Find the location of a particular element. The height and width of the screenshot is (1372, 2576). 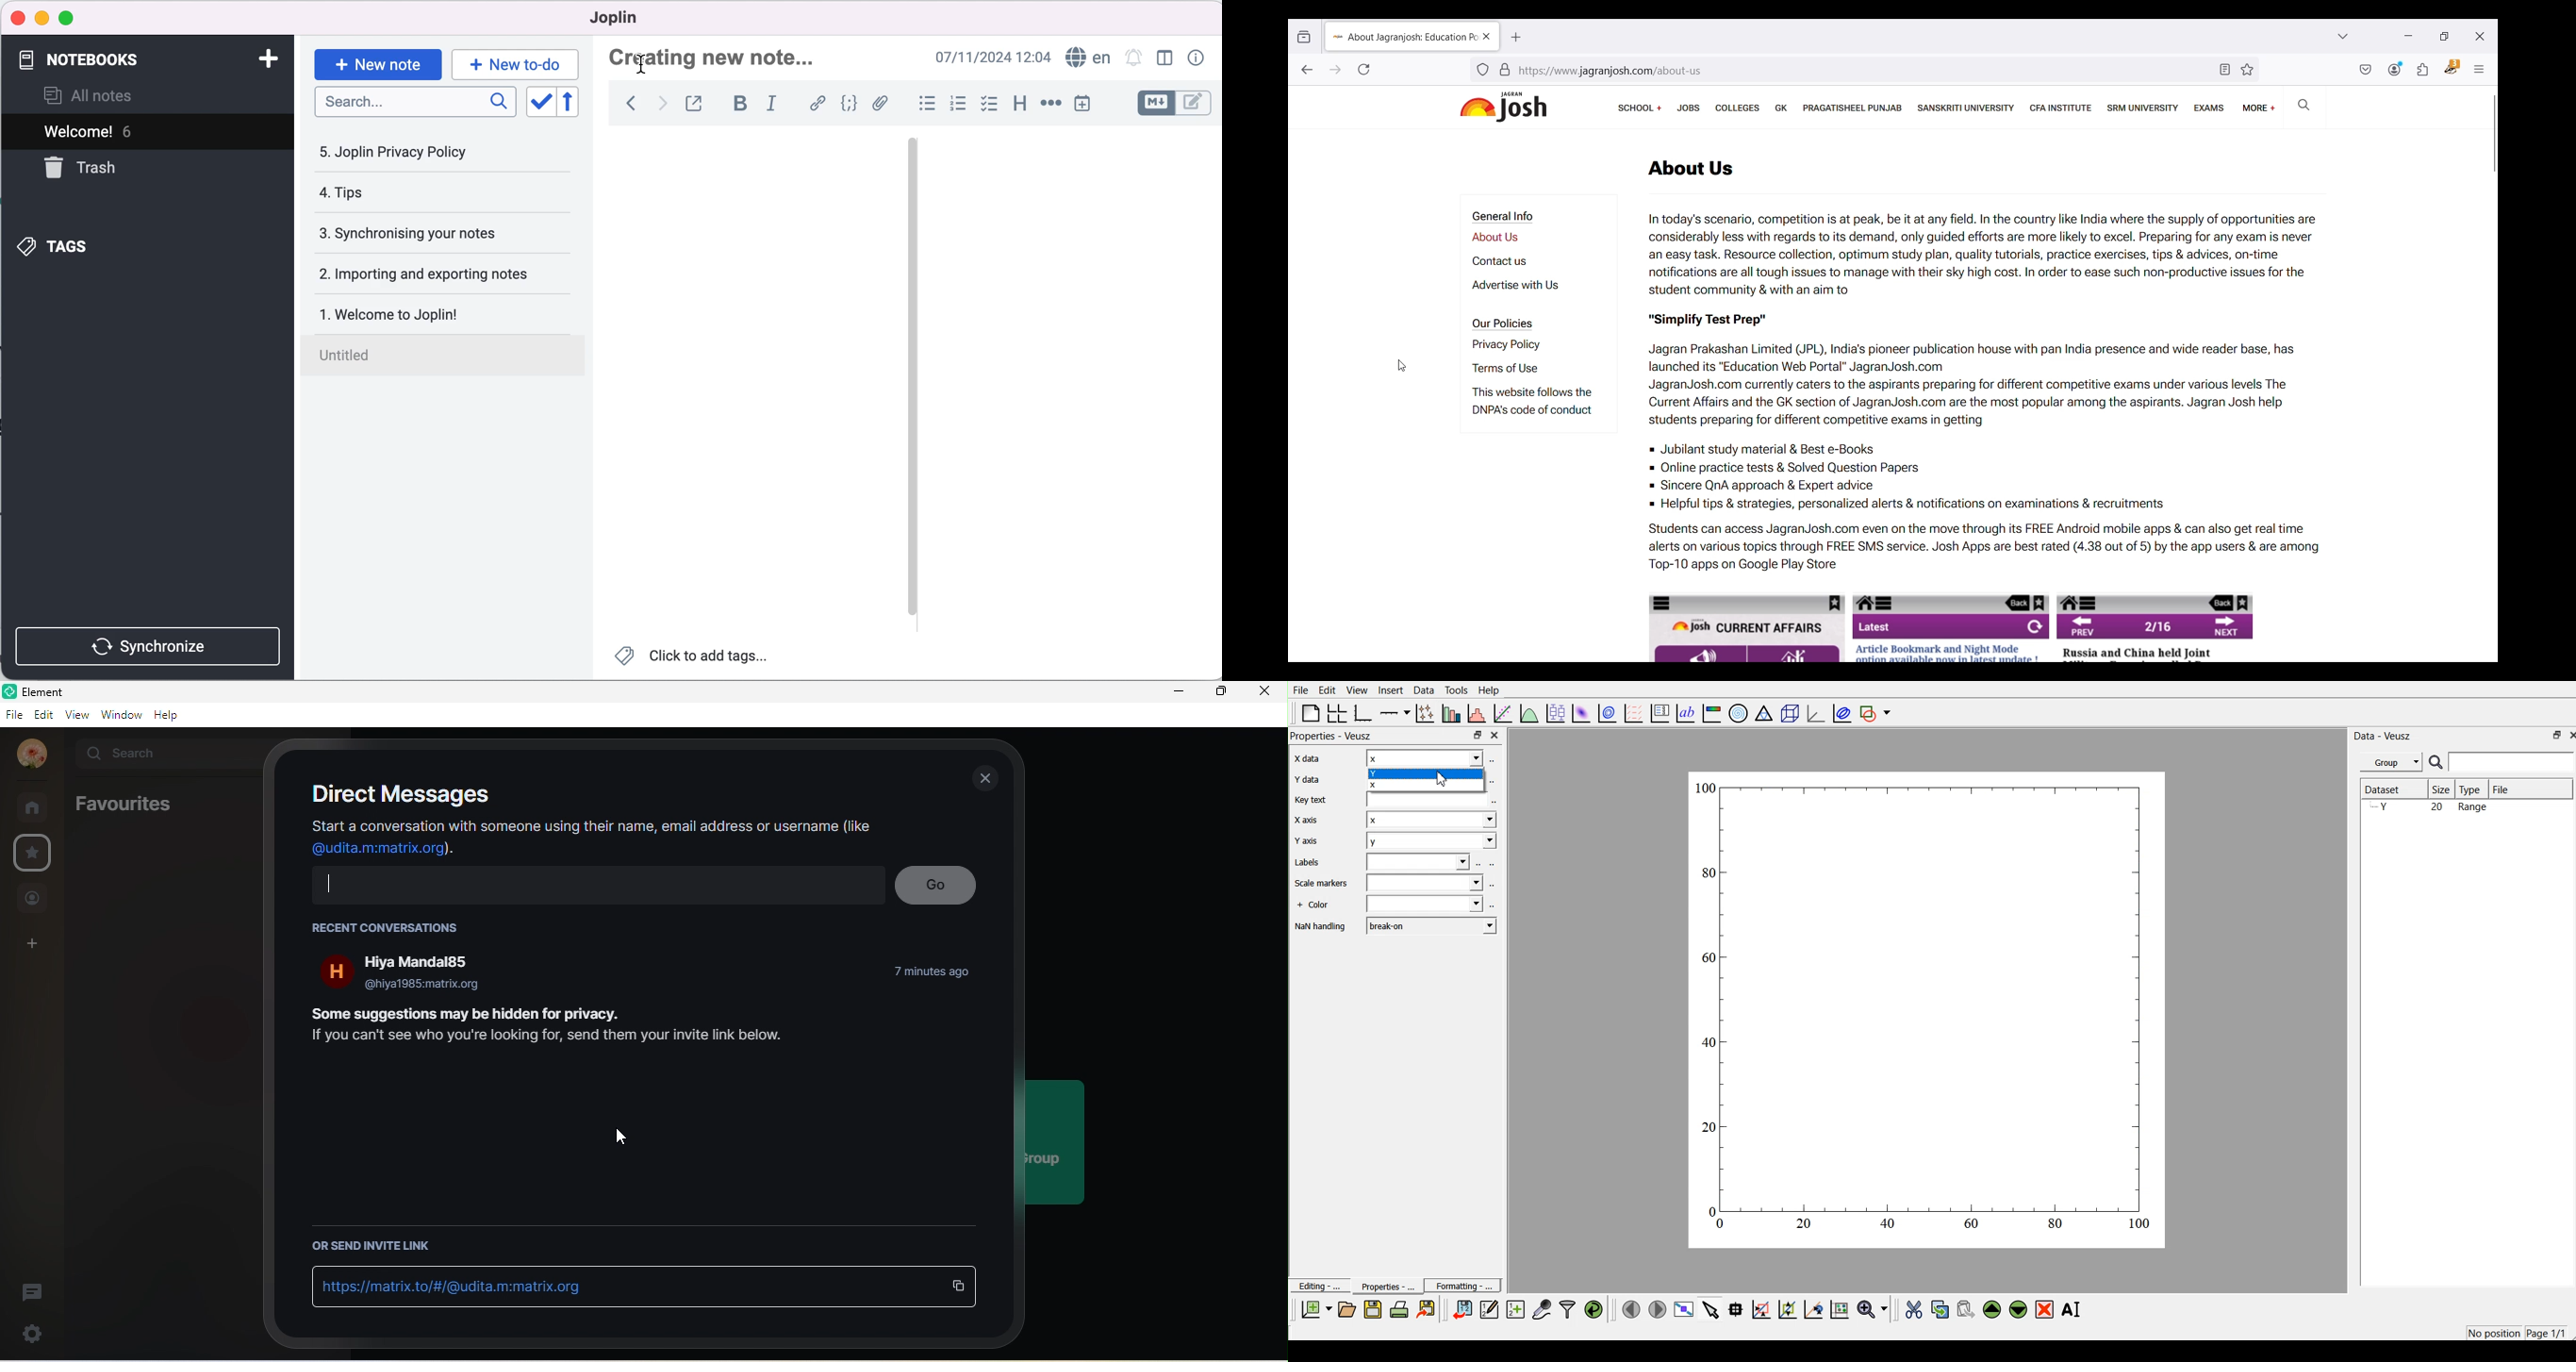

favourite is located at coordinates (36, 852).